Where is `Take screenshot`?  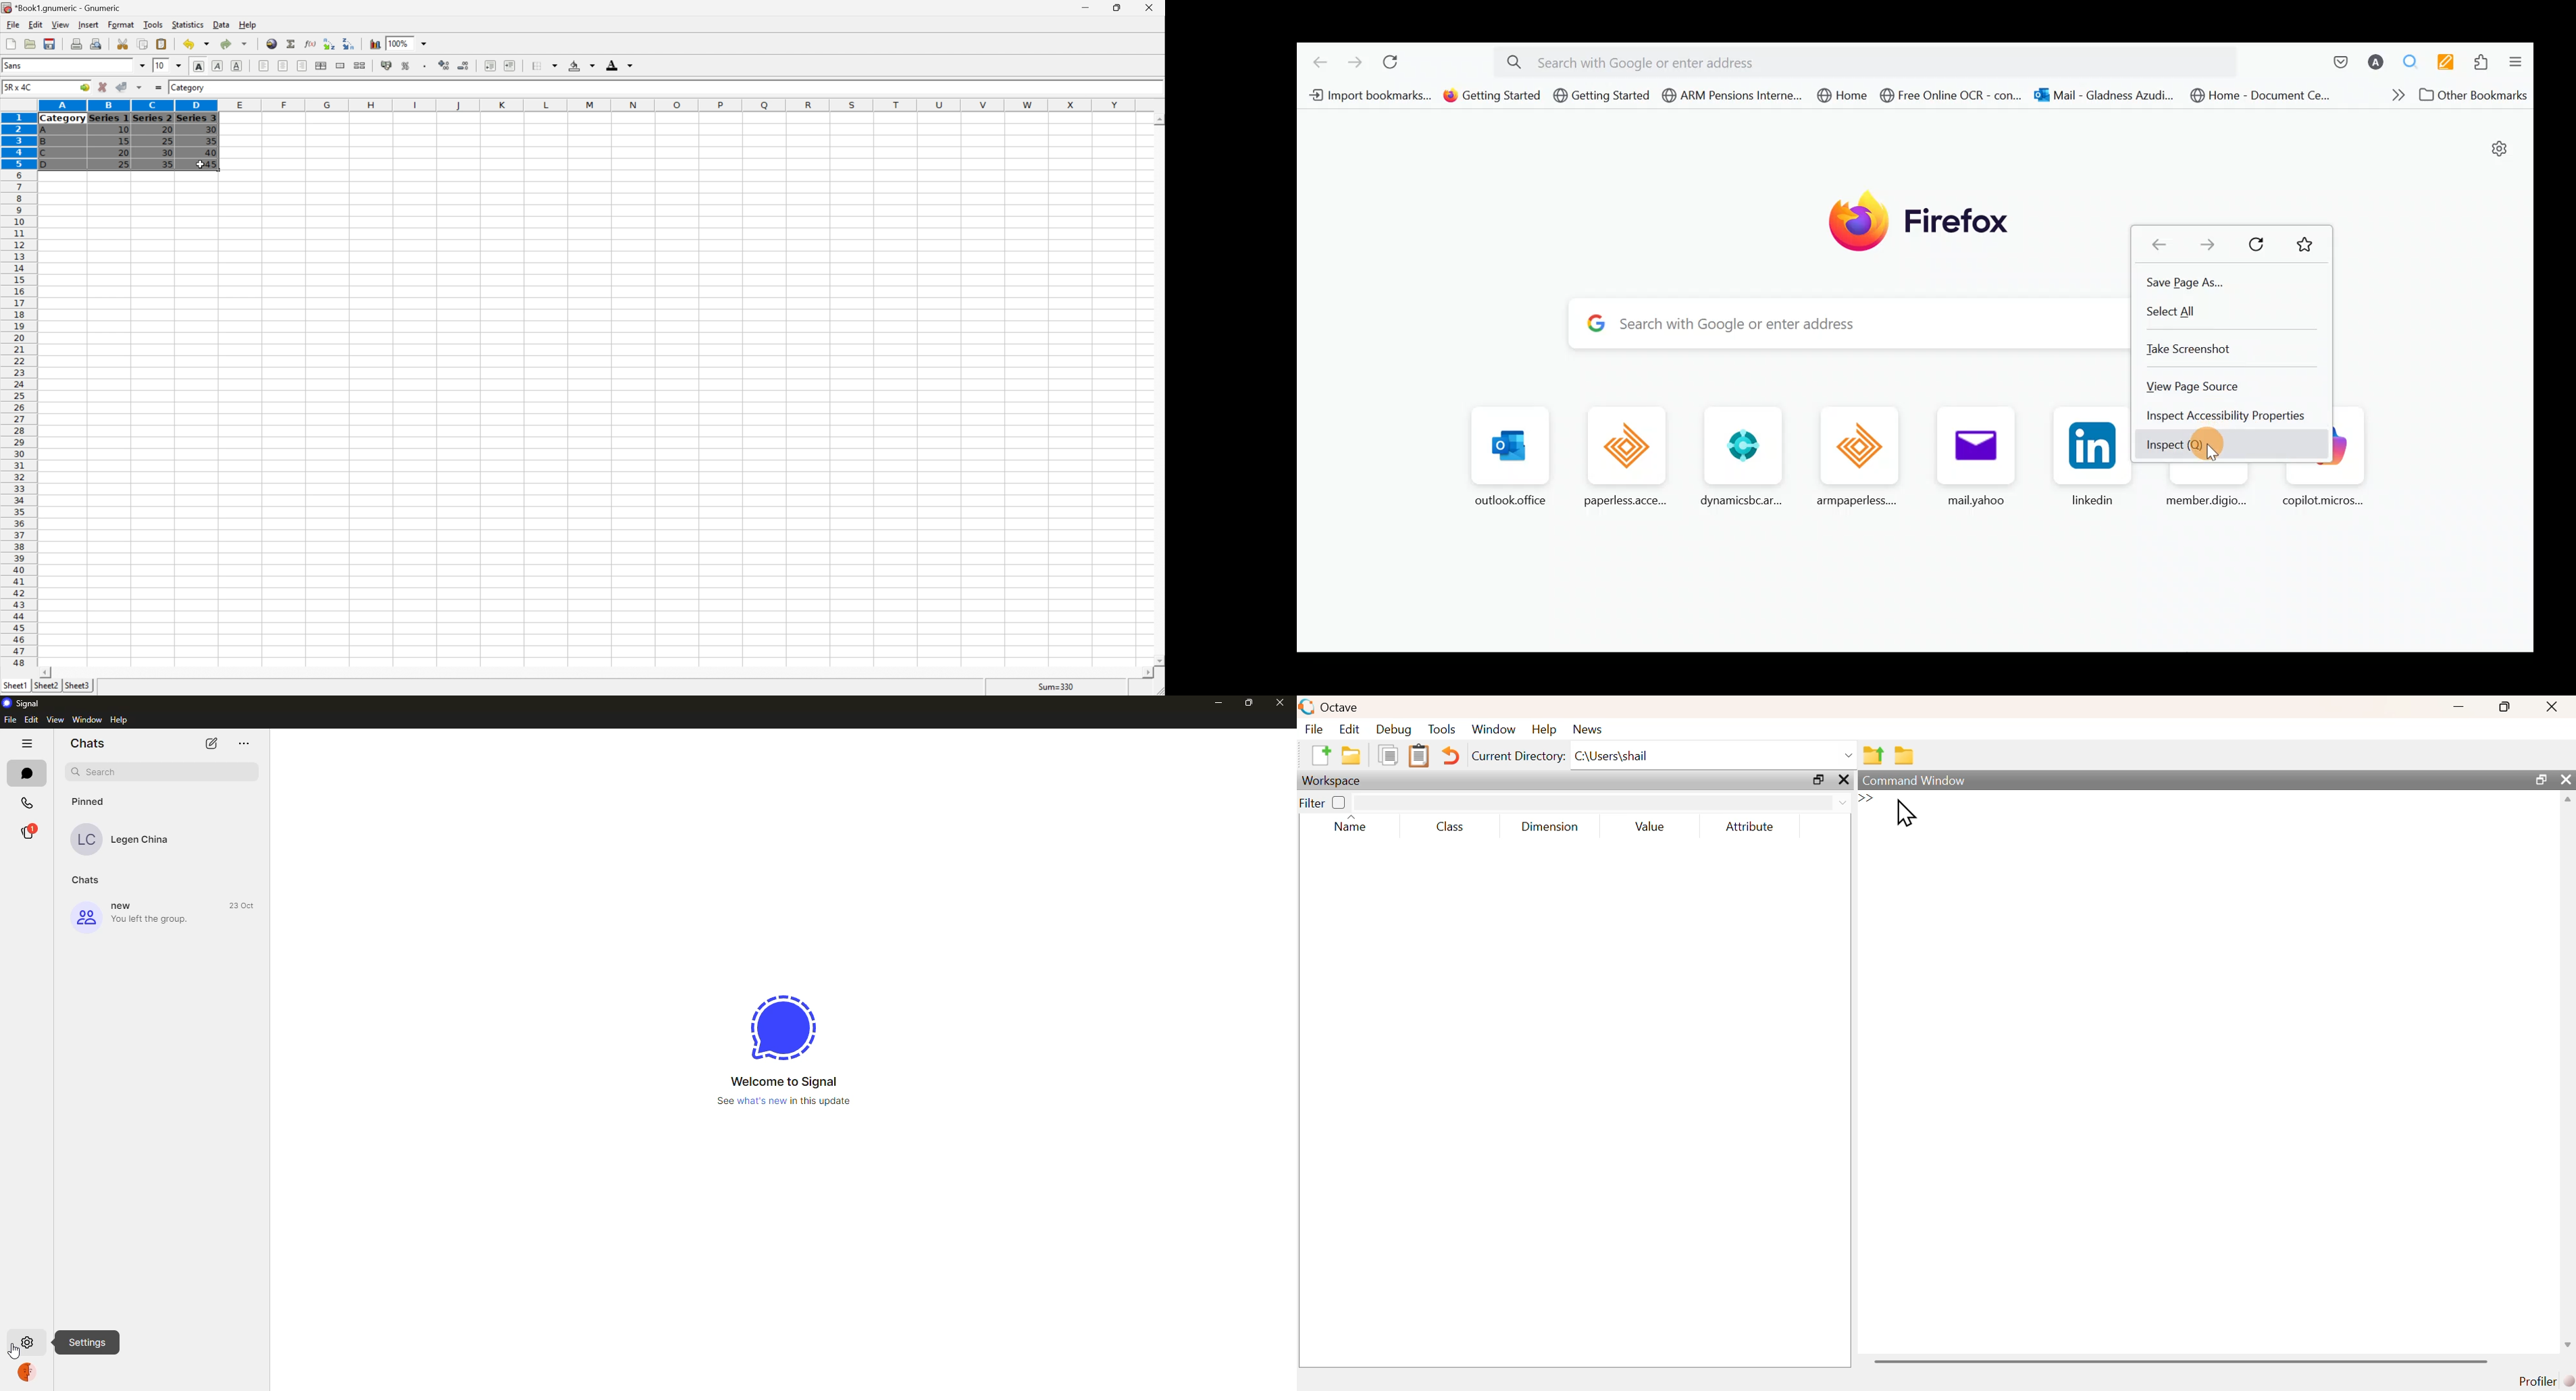
Take screenshot is located at coordinates (2204, 349).